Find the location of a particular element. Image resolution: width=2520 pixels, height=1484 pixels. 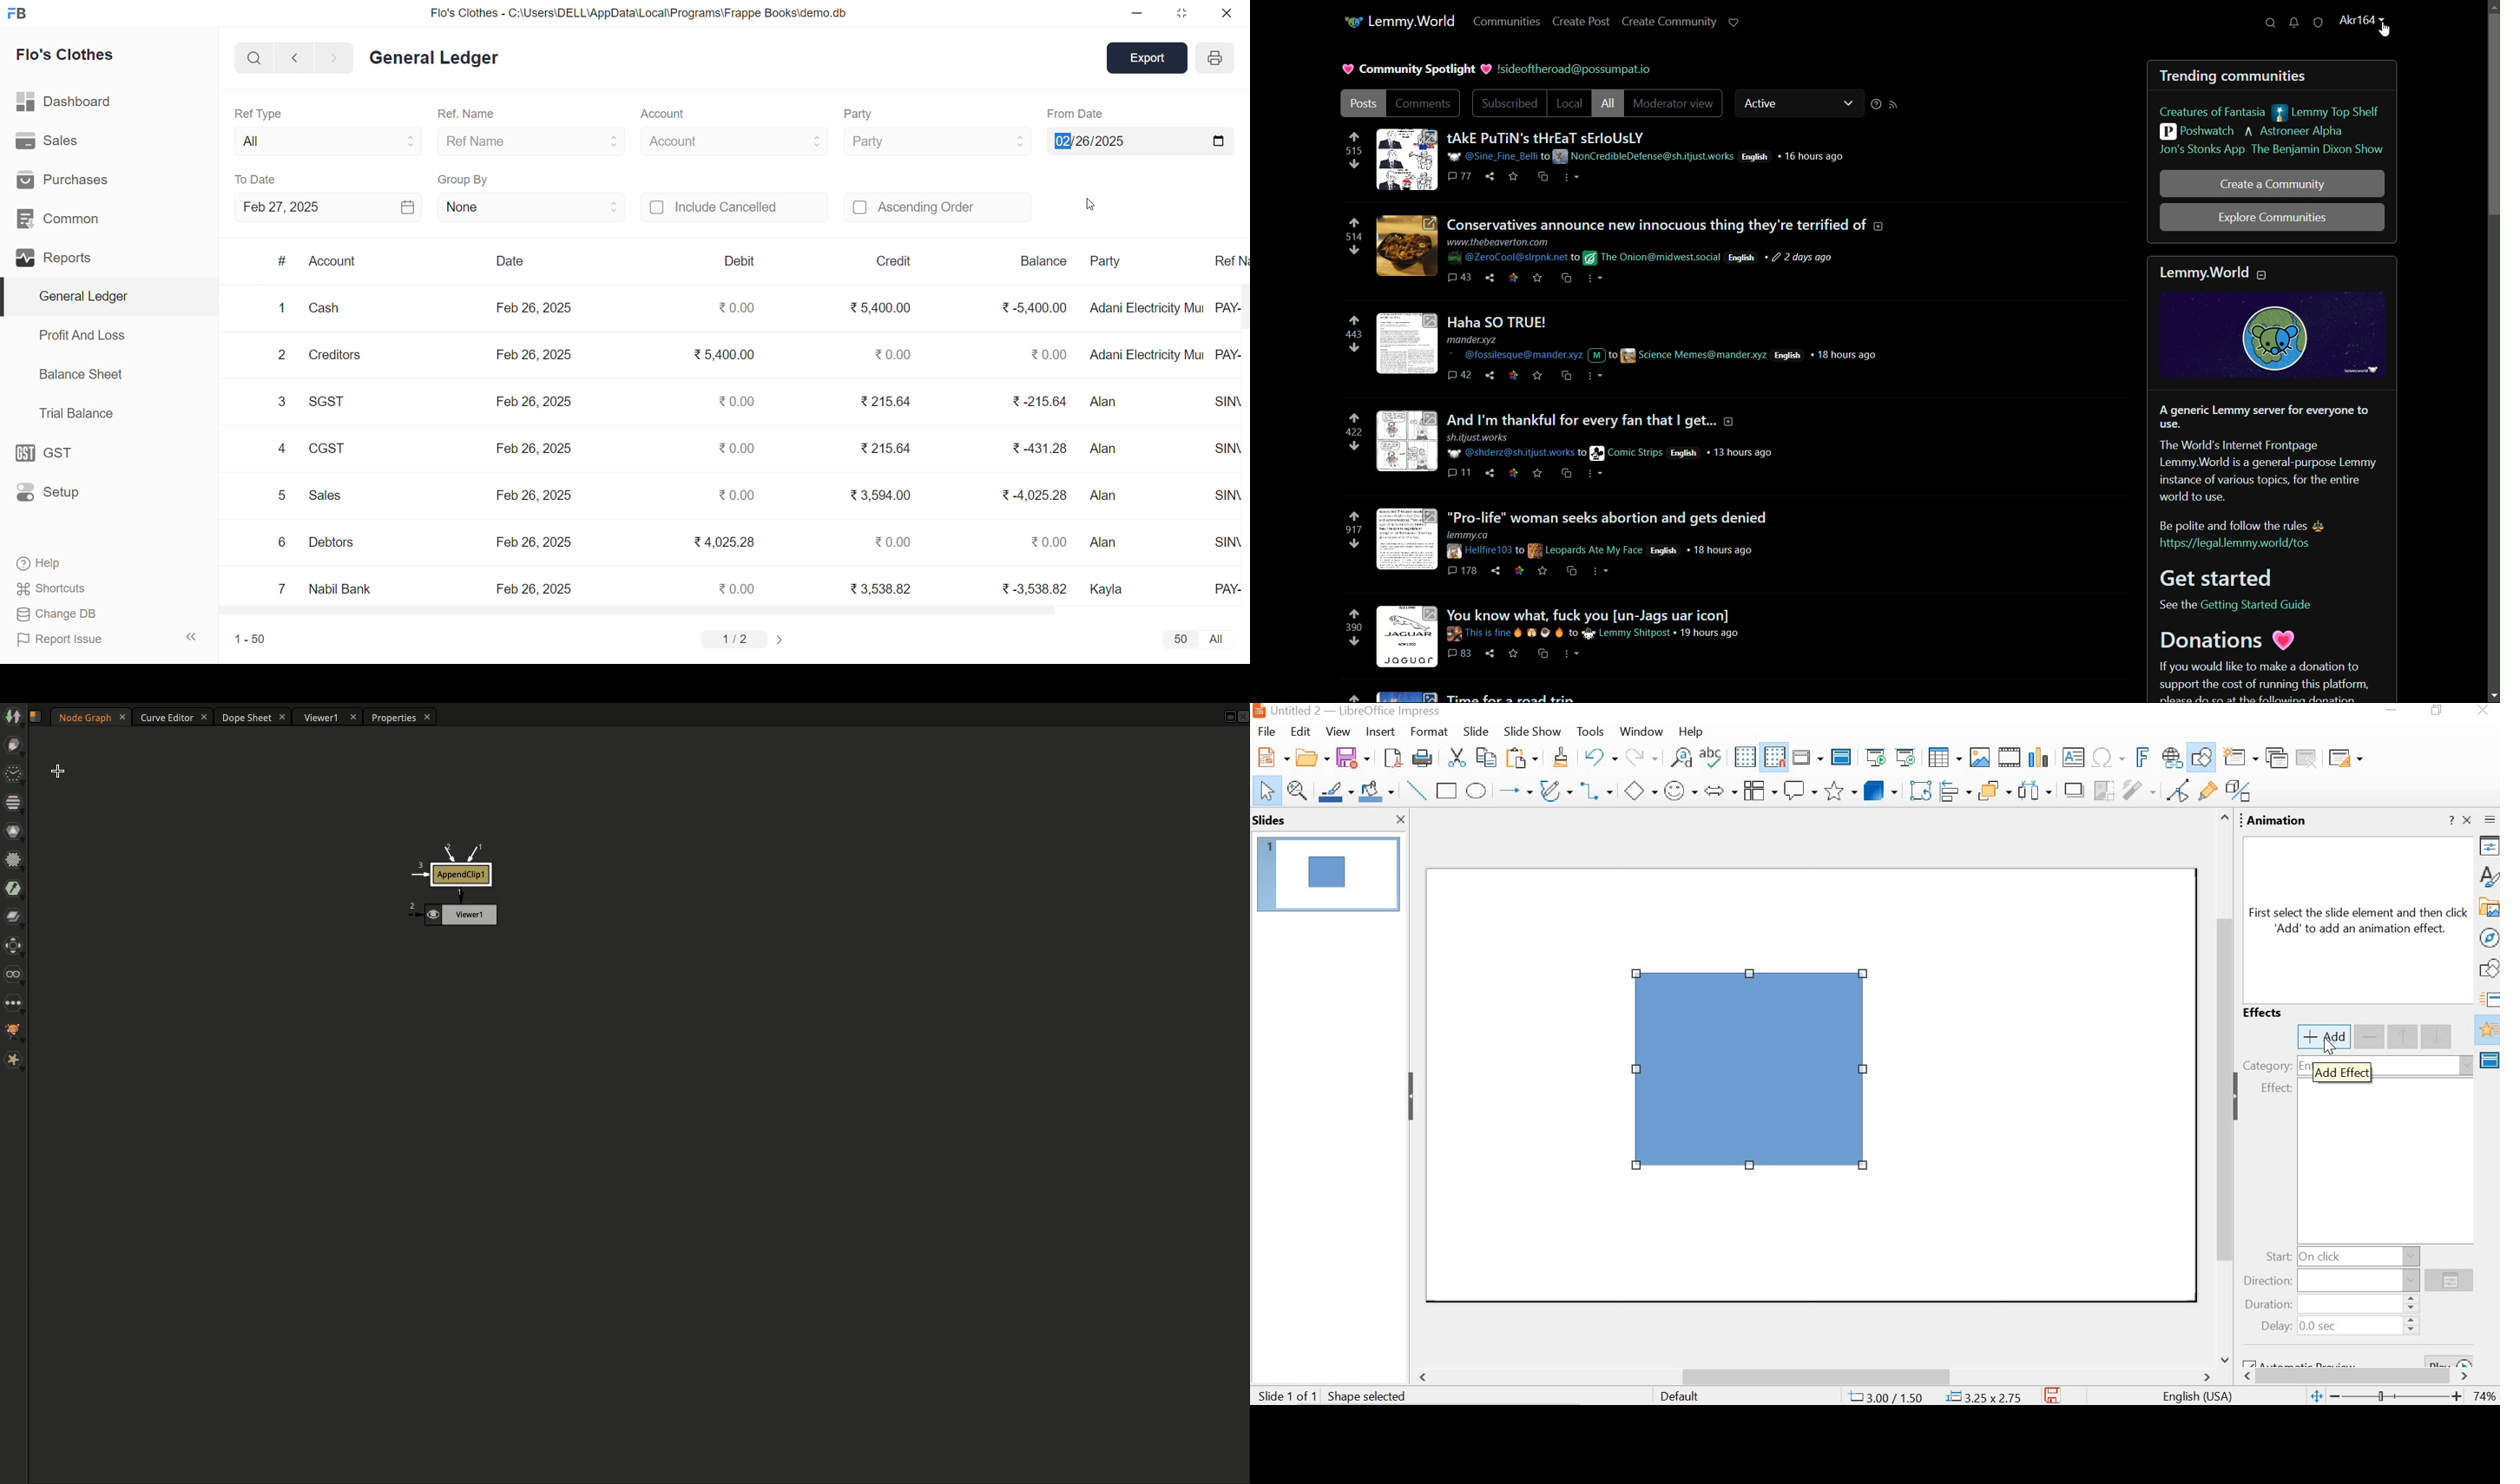

view is located at coordinates (1336, 732).